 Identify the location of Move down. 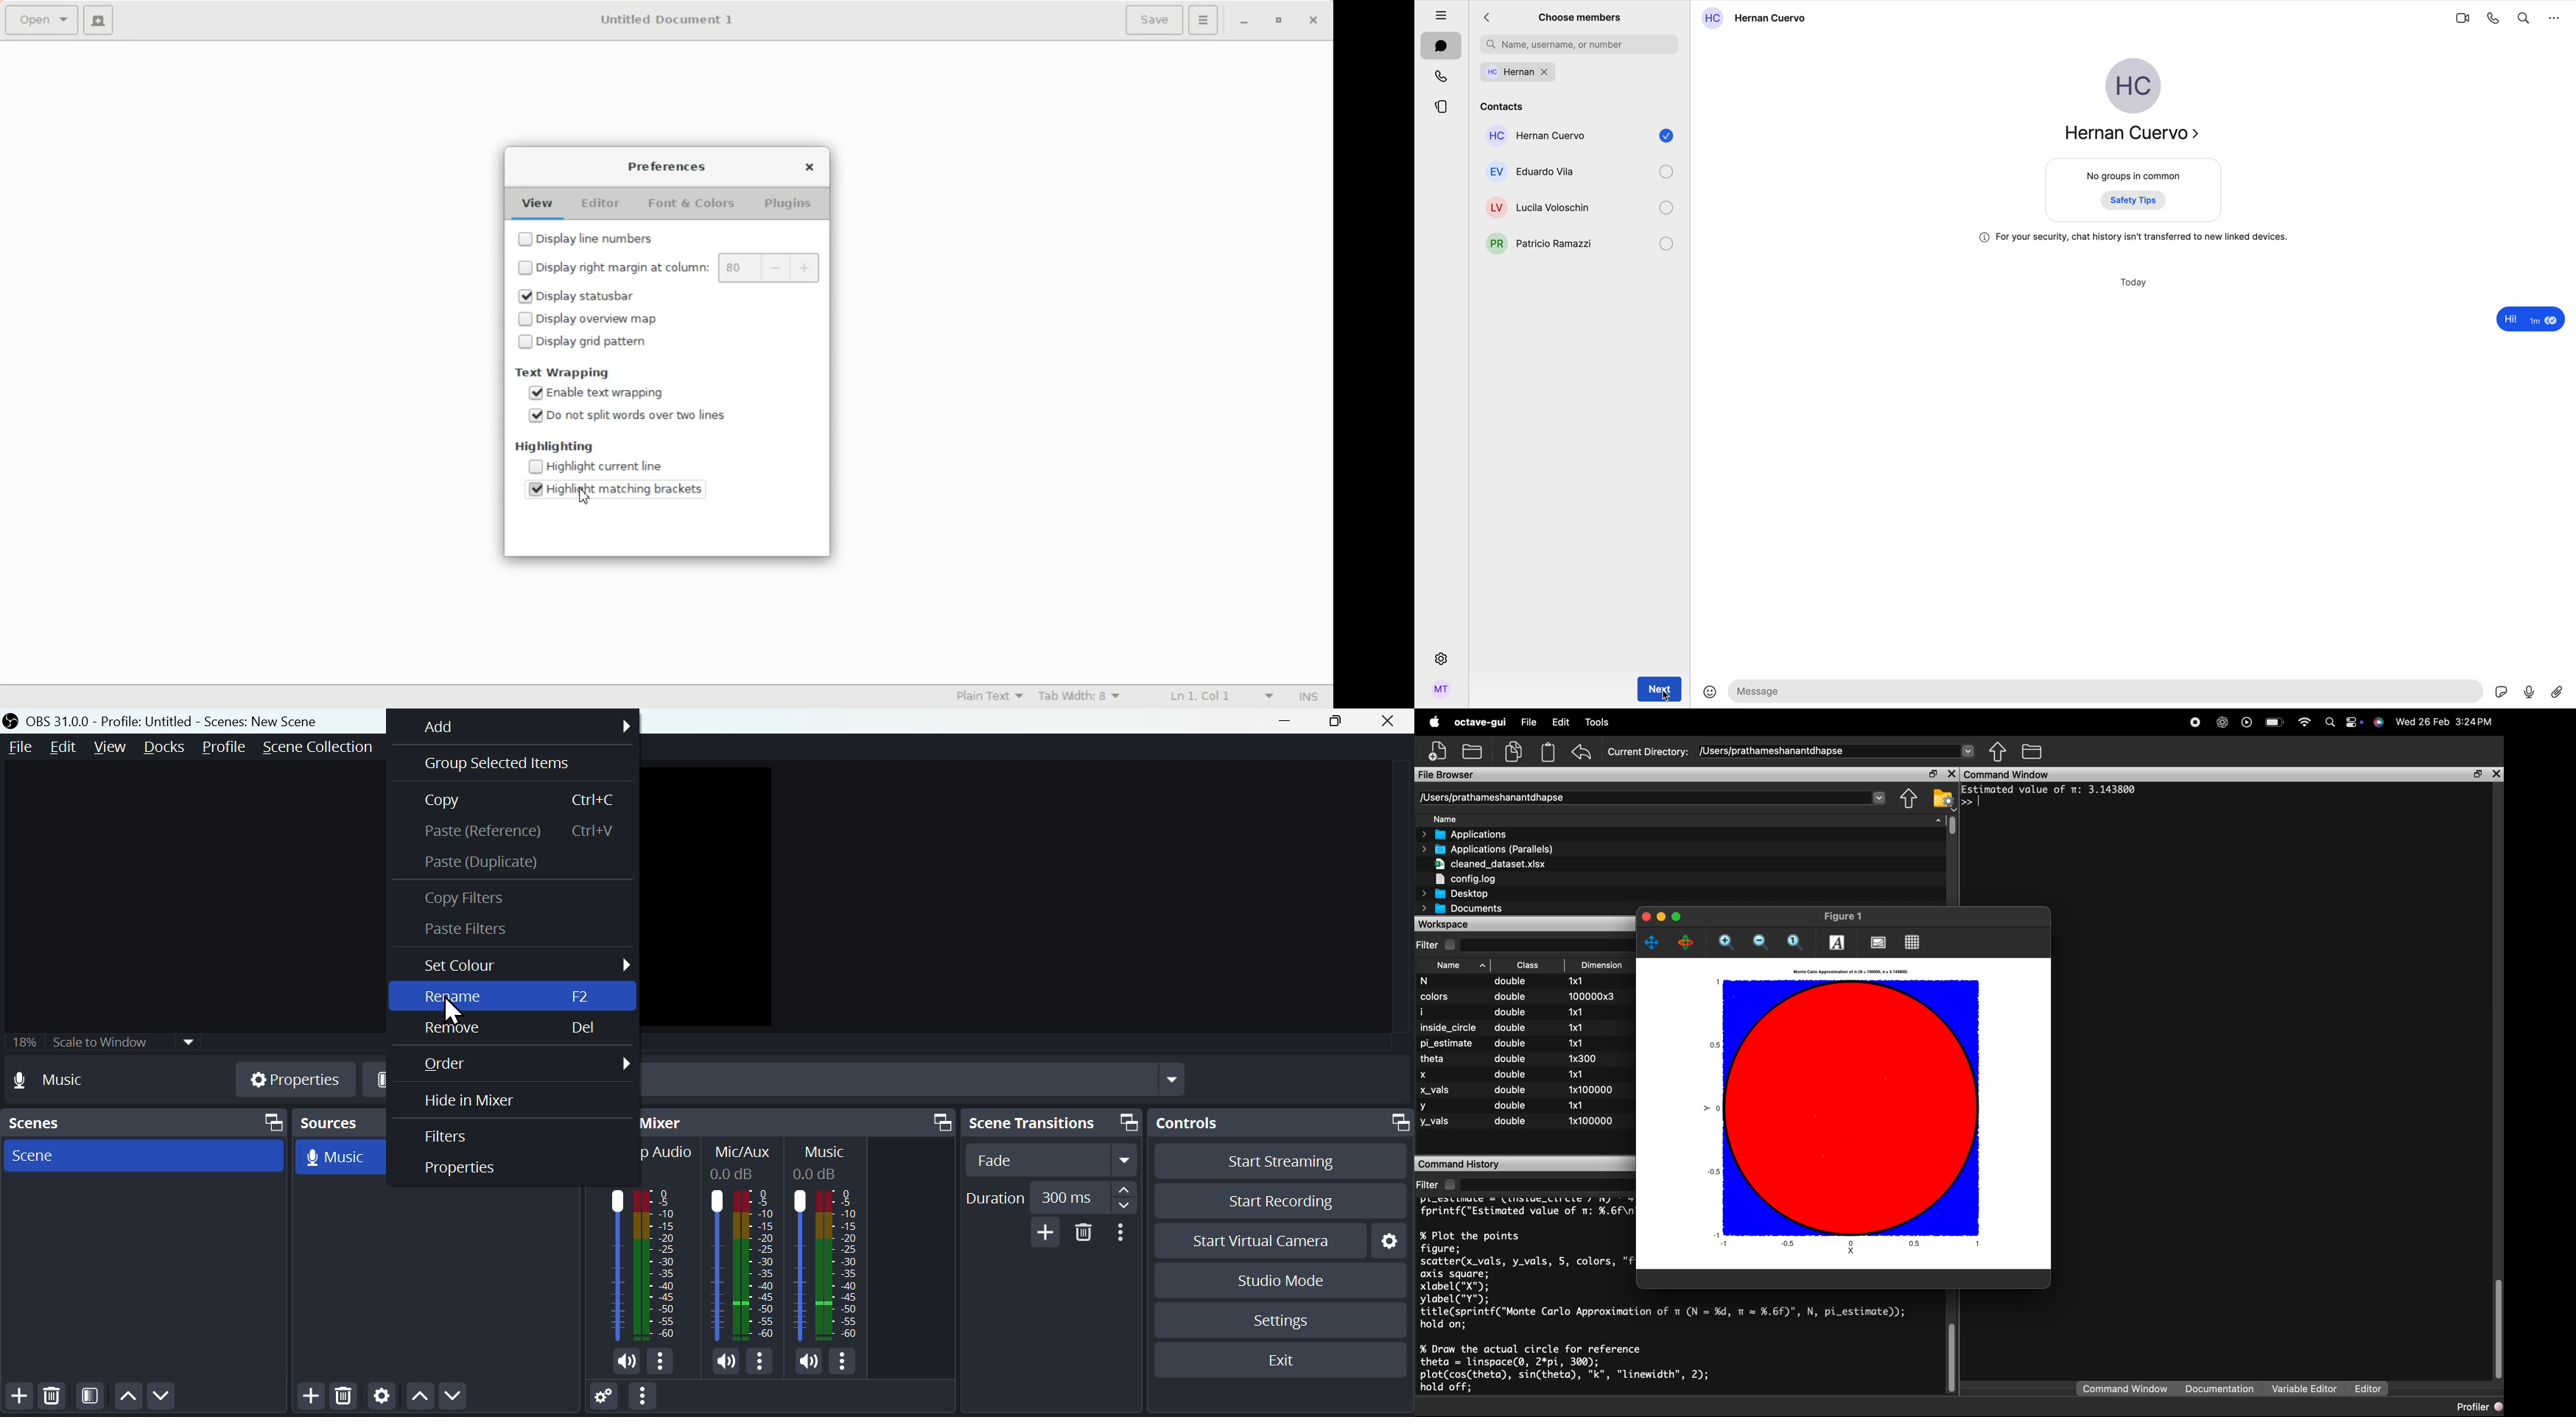
(455, 1397).